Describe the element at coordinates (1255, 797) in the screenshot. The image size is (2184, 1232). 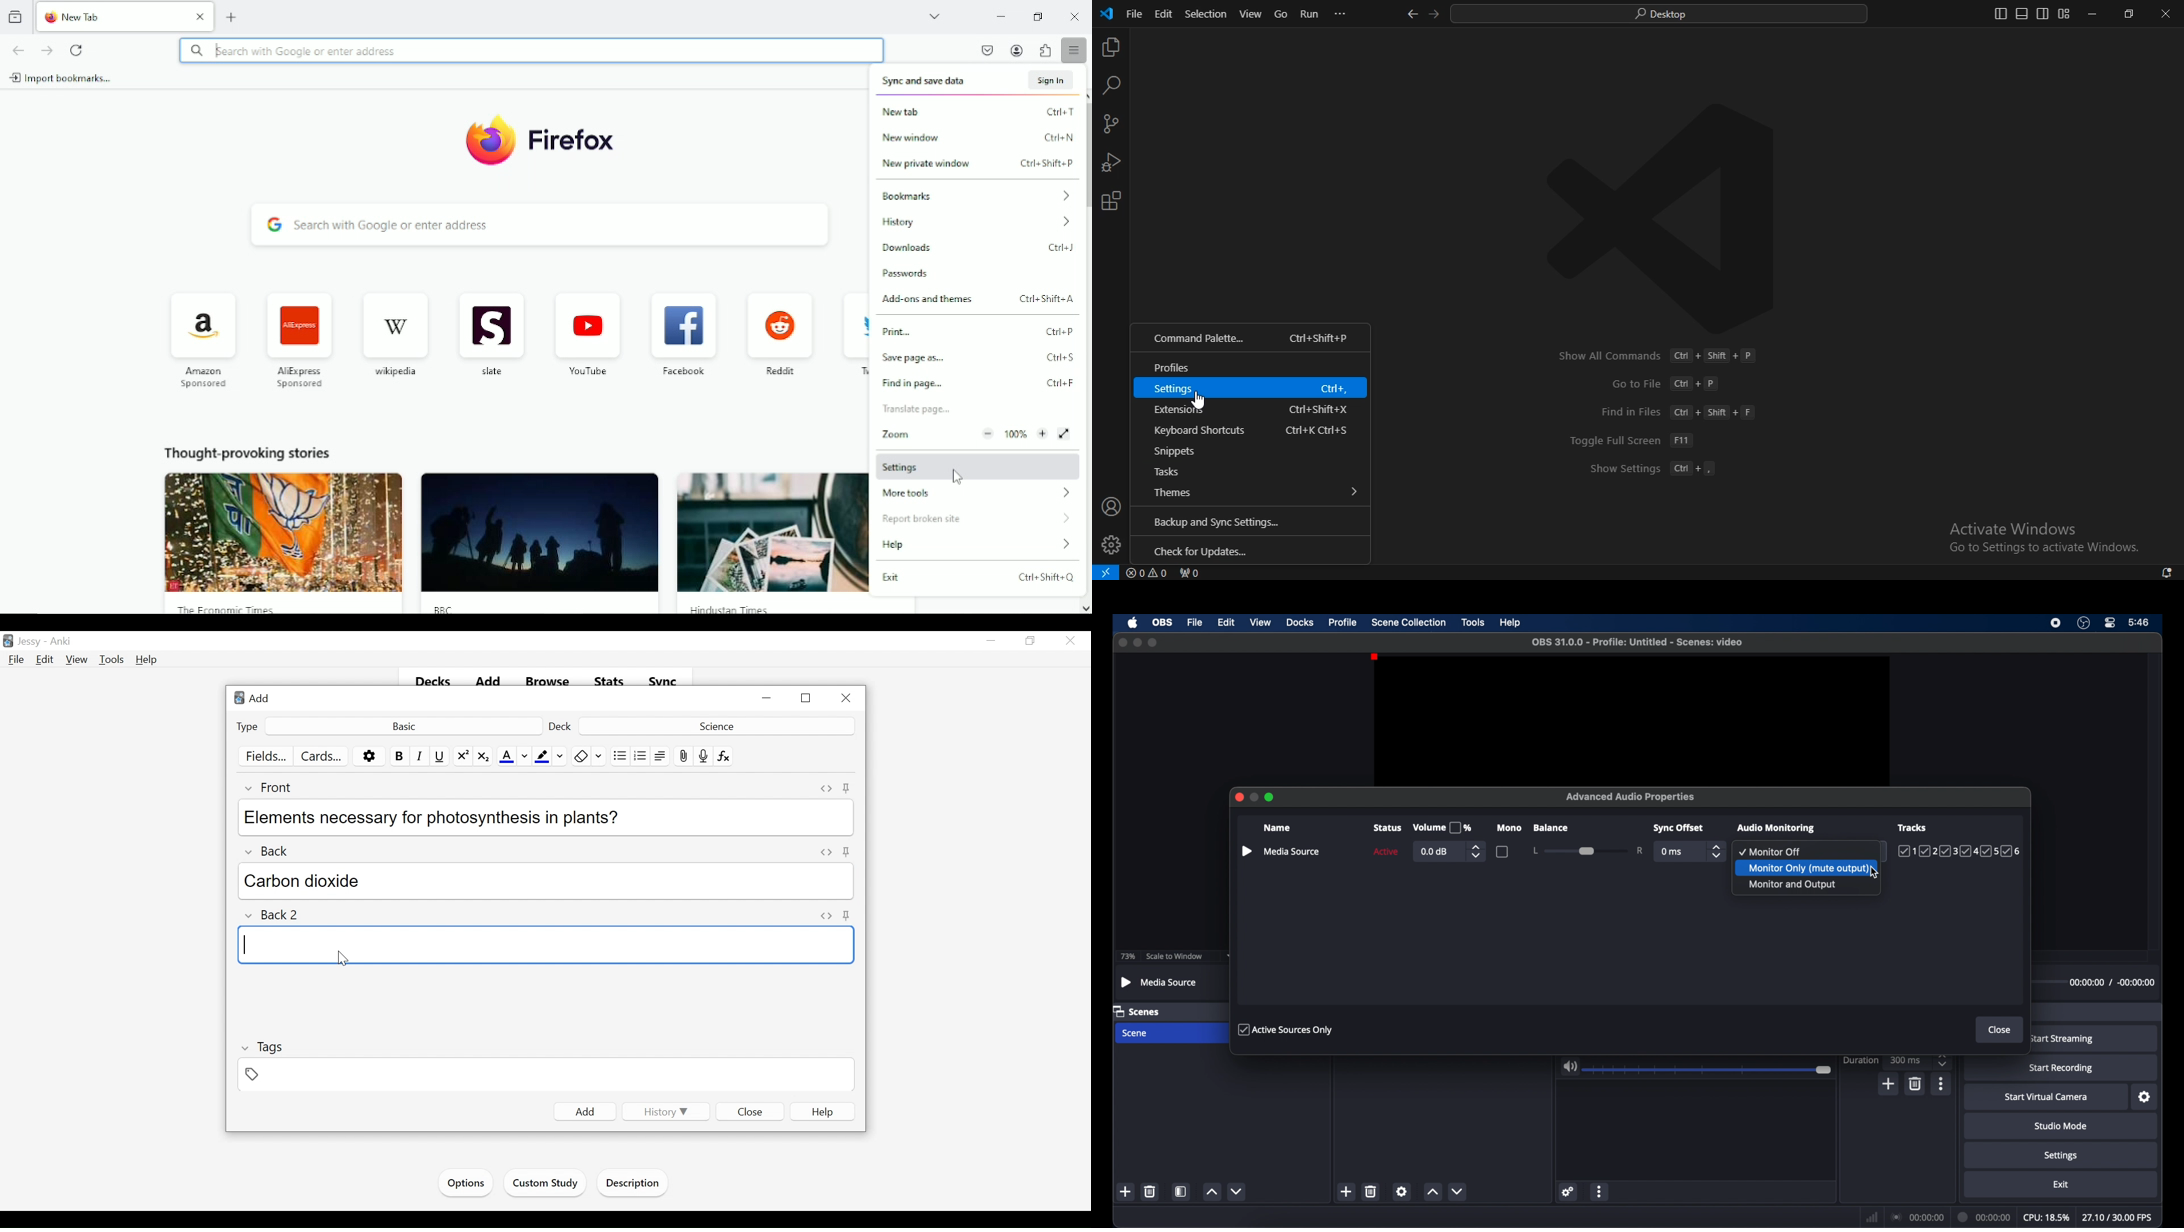
I see `minimize` at that location.